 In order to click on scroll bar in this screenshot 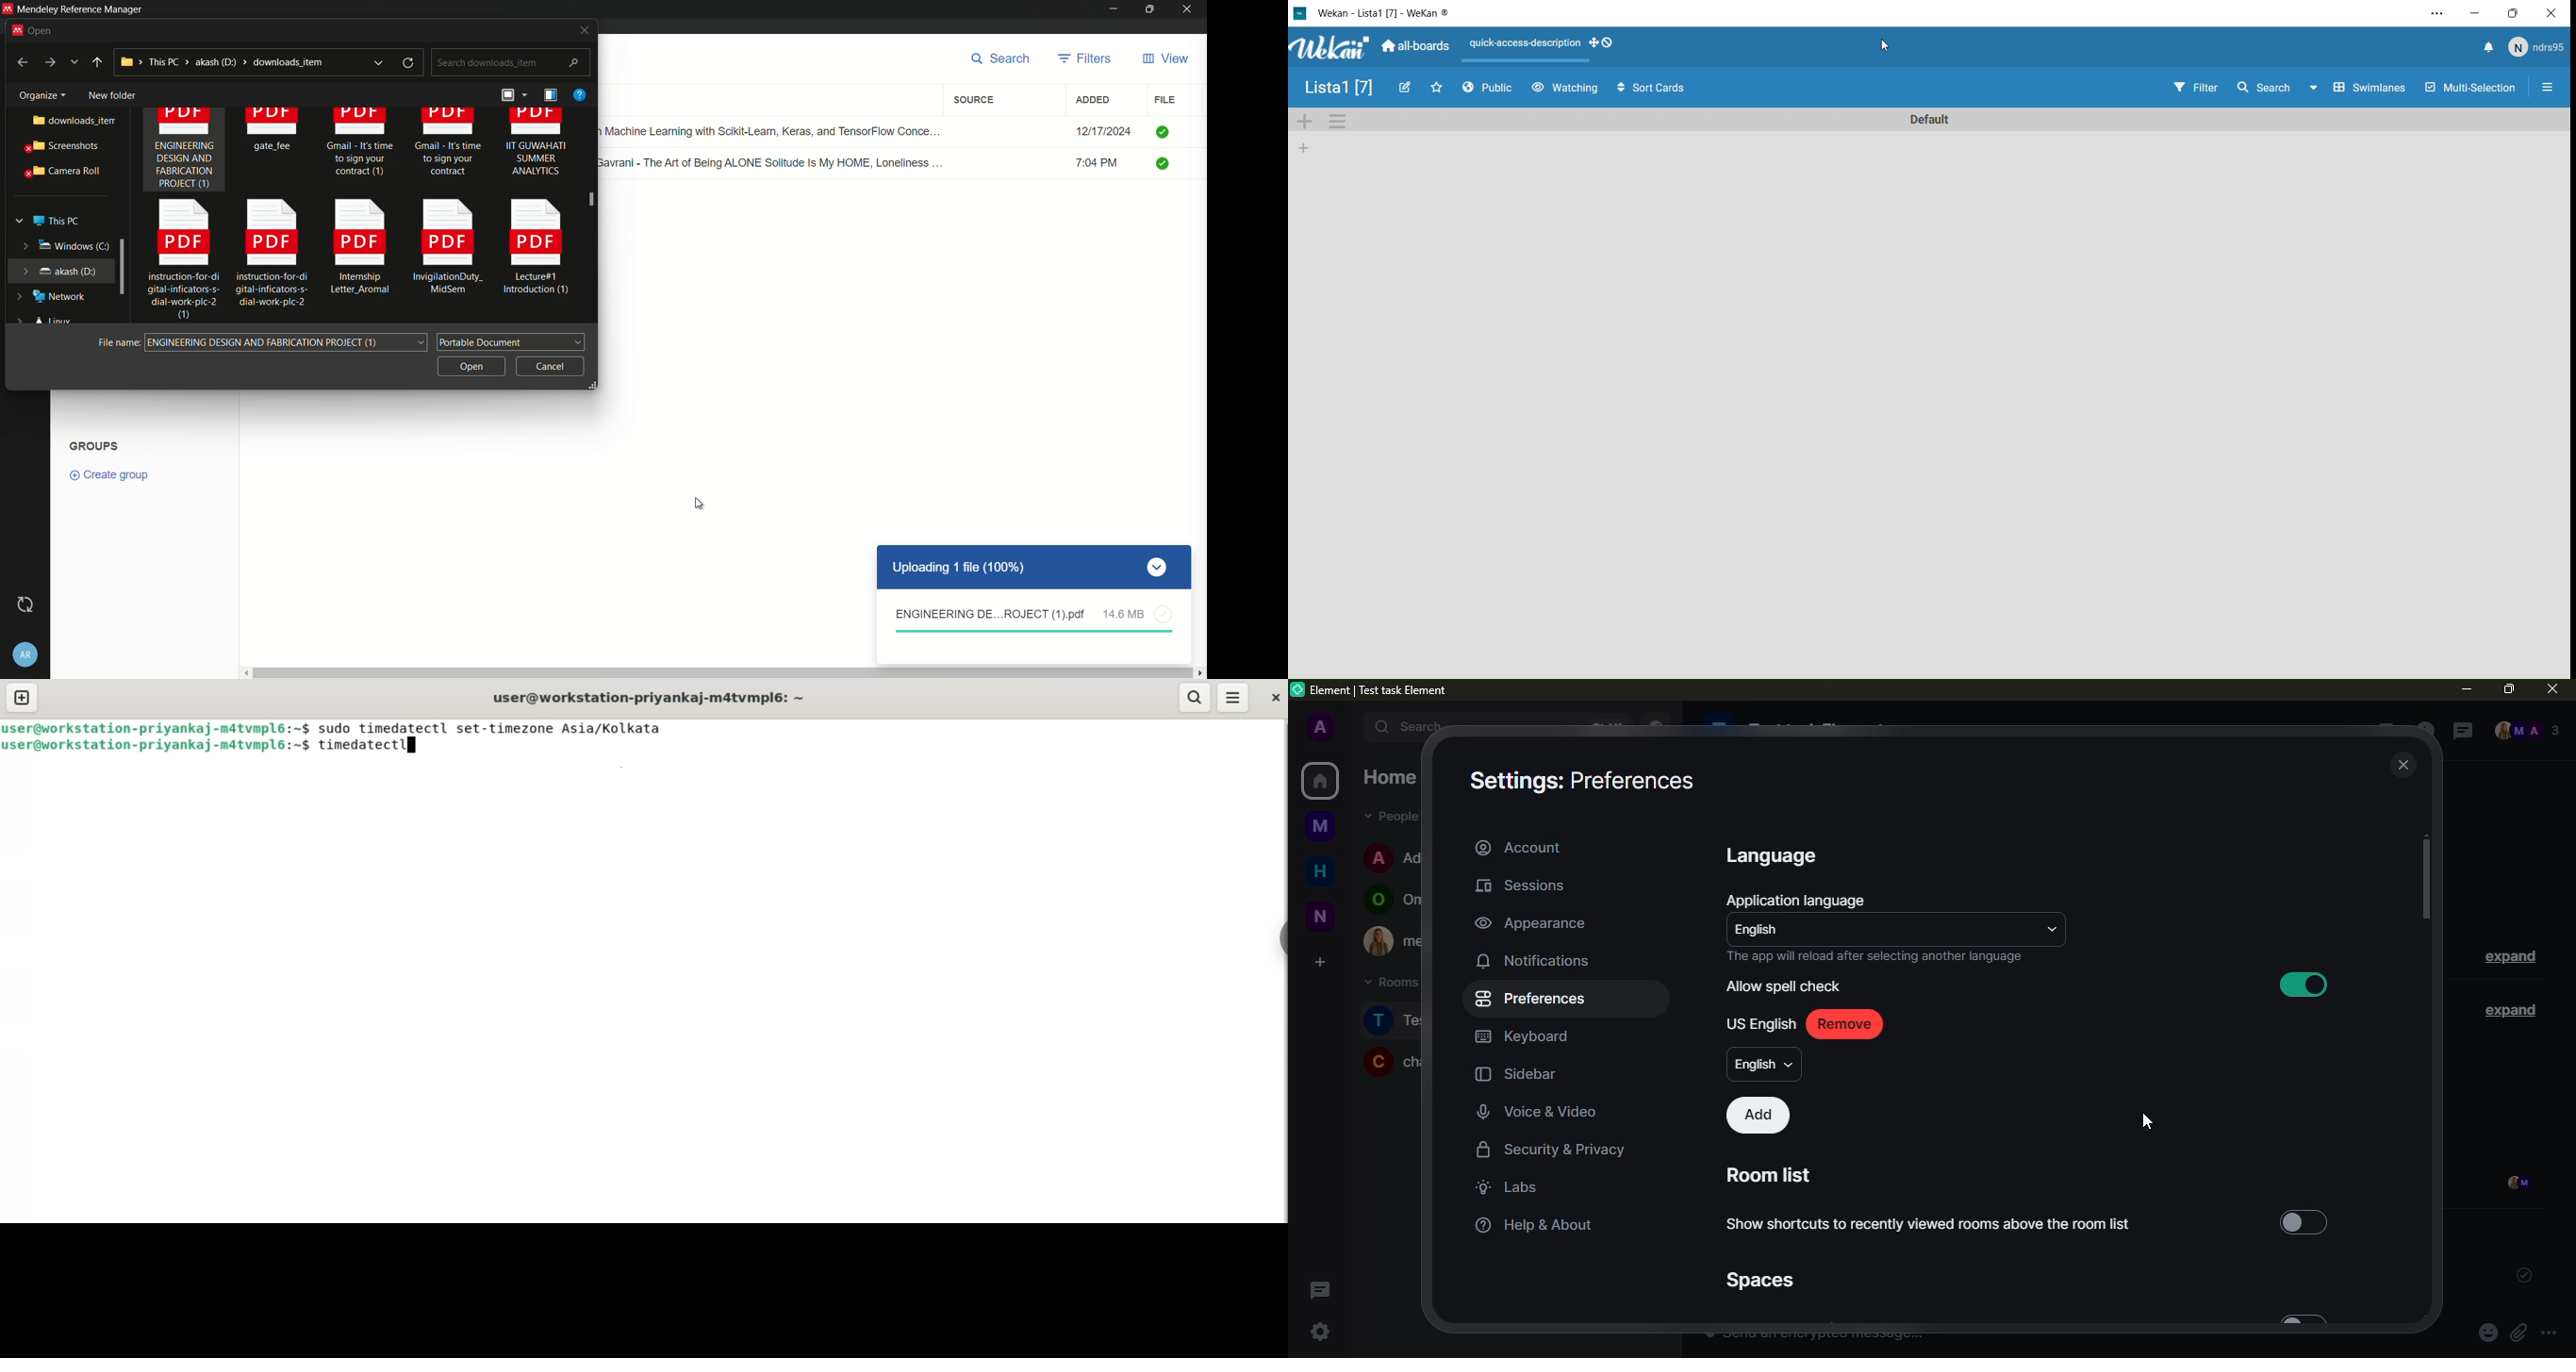, I will do `click(2425, 880)`.